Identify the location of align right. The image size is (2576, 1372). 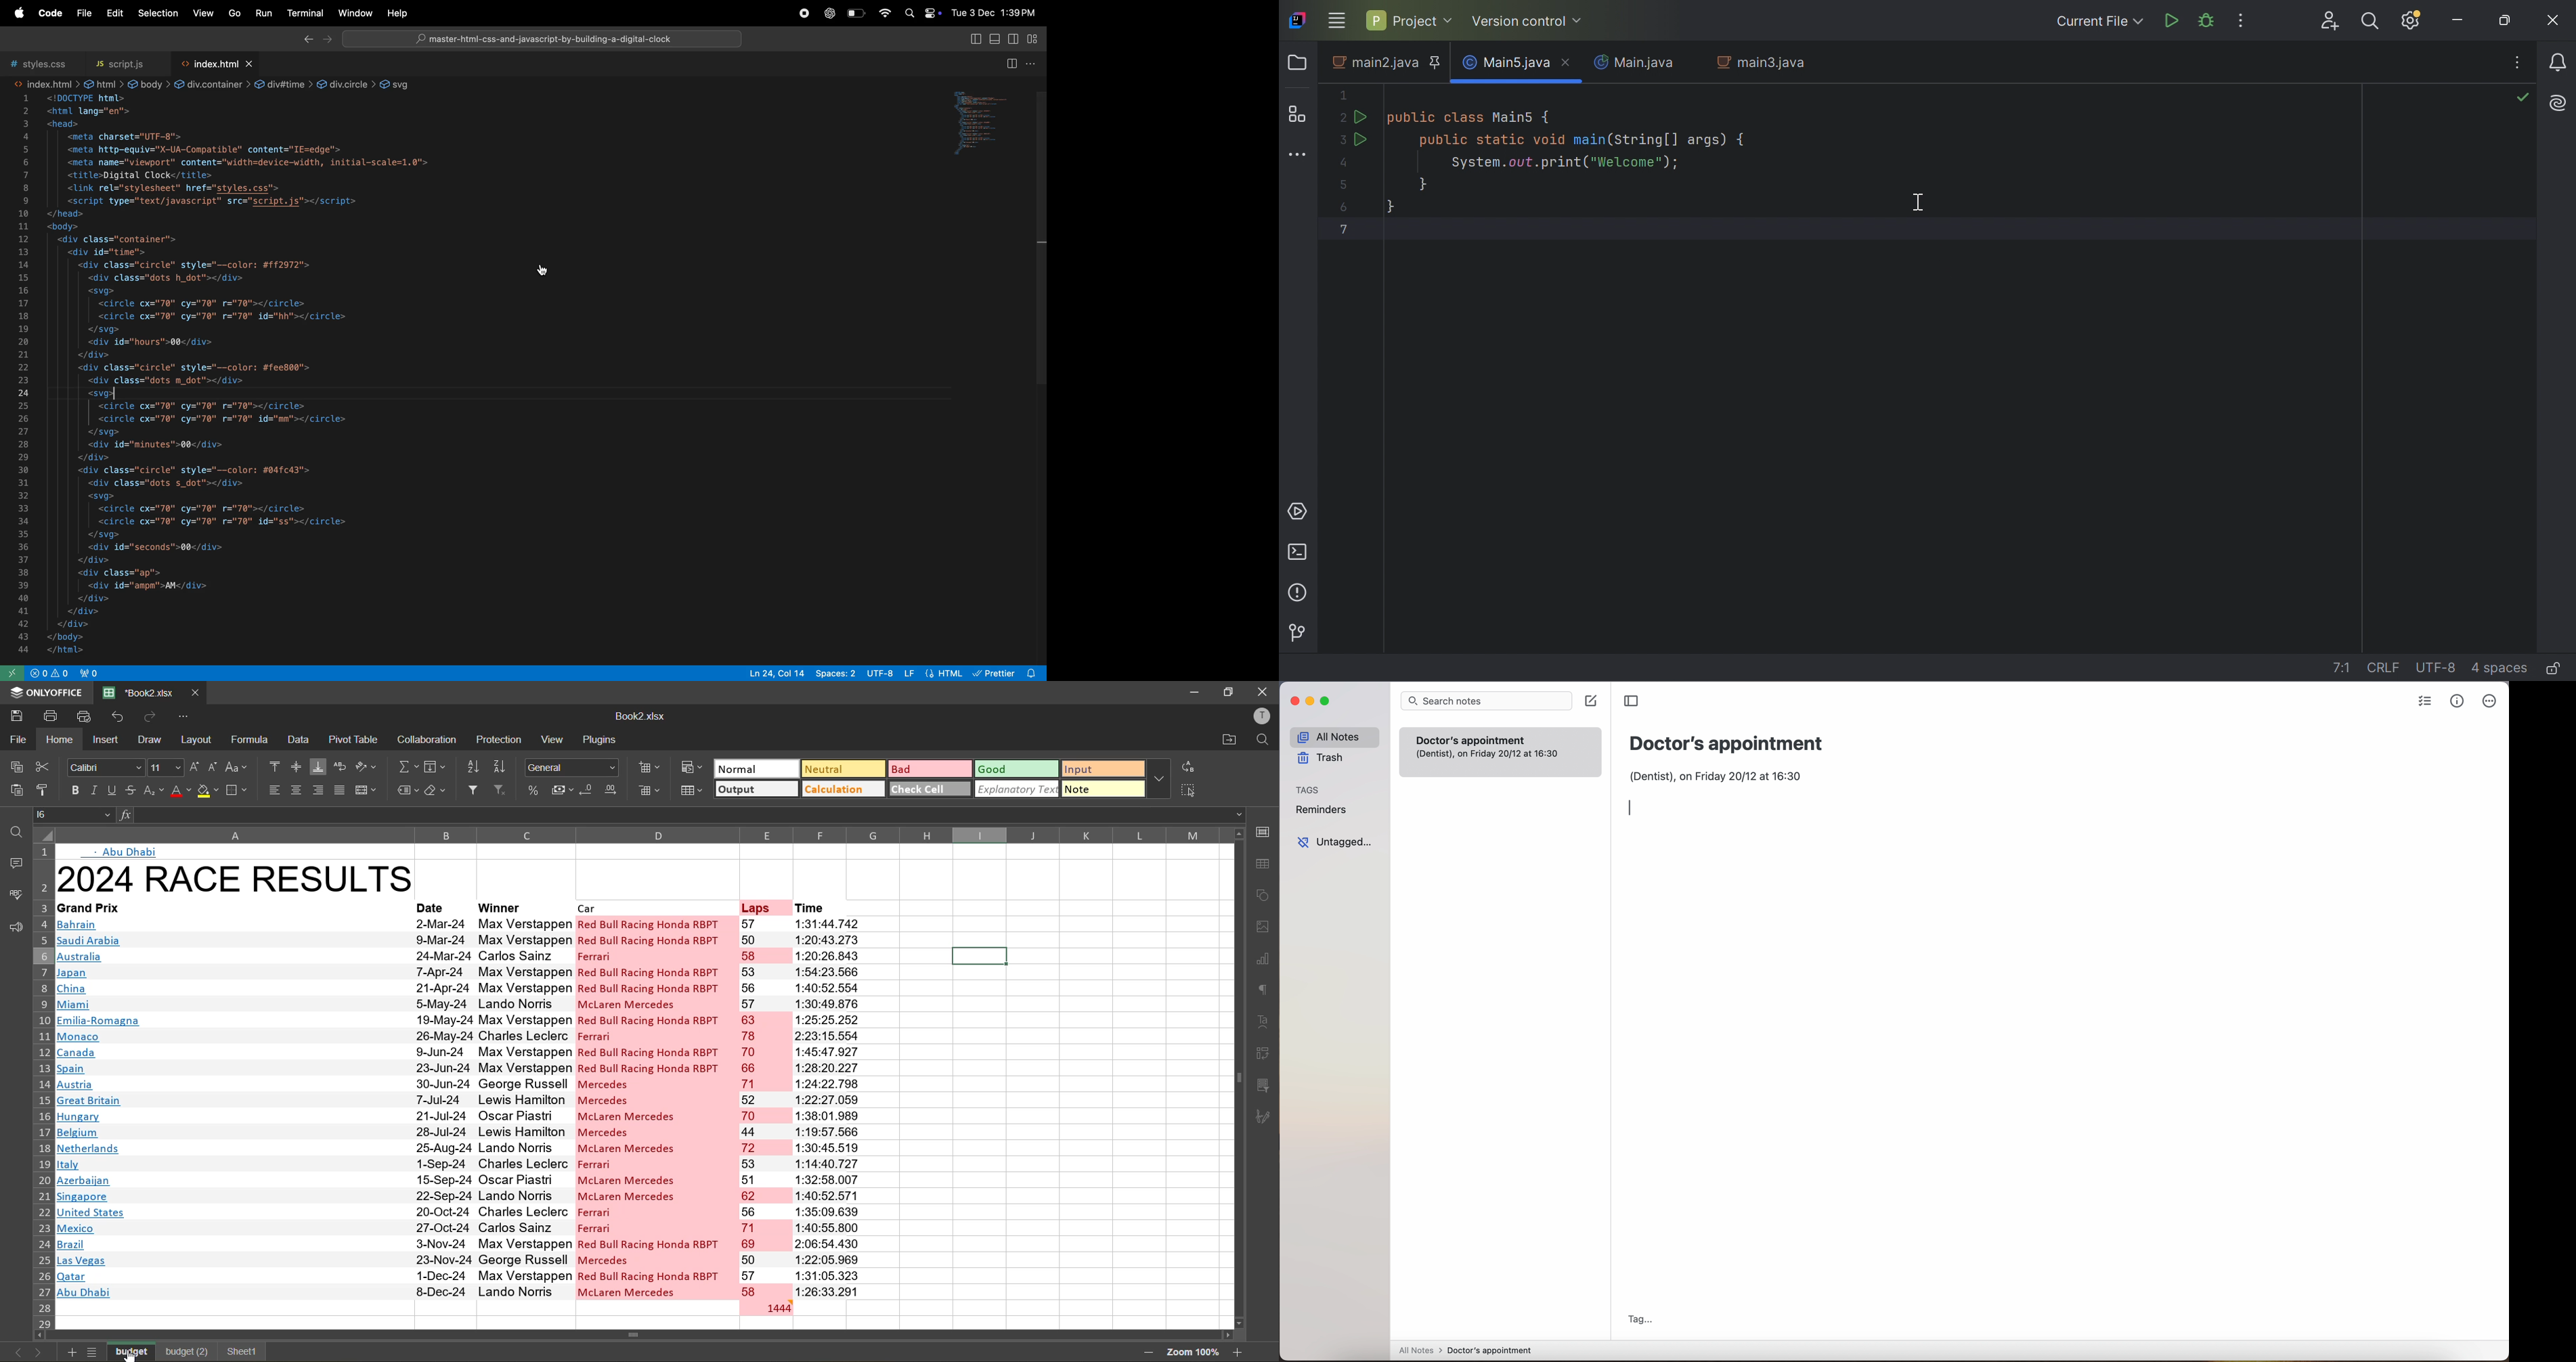
(321, 790).